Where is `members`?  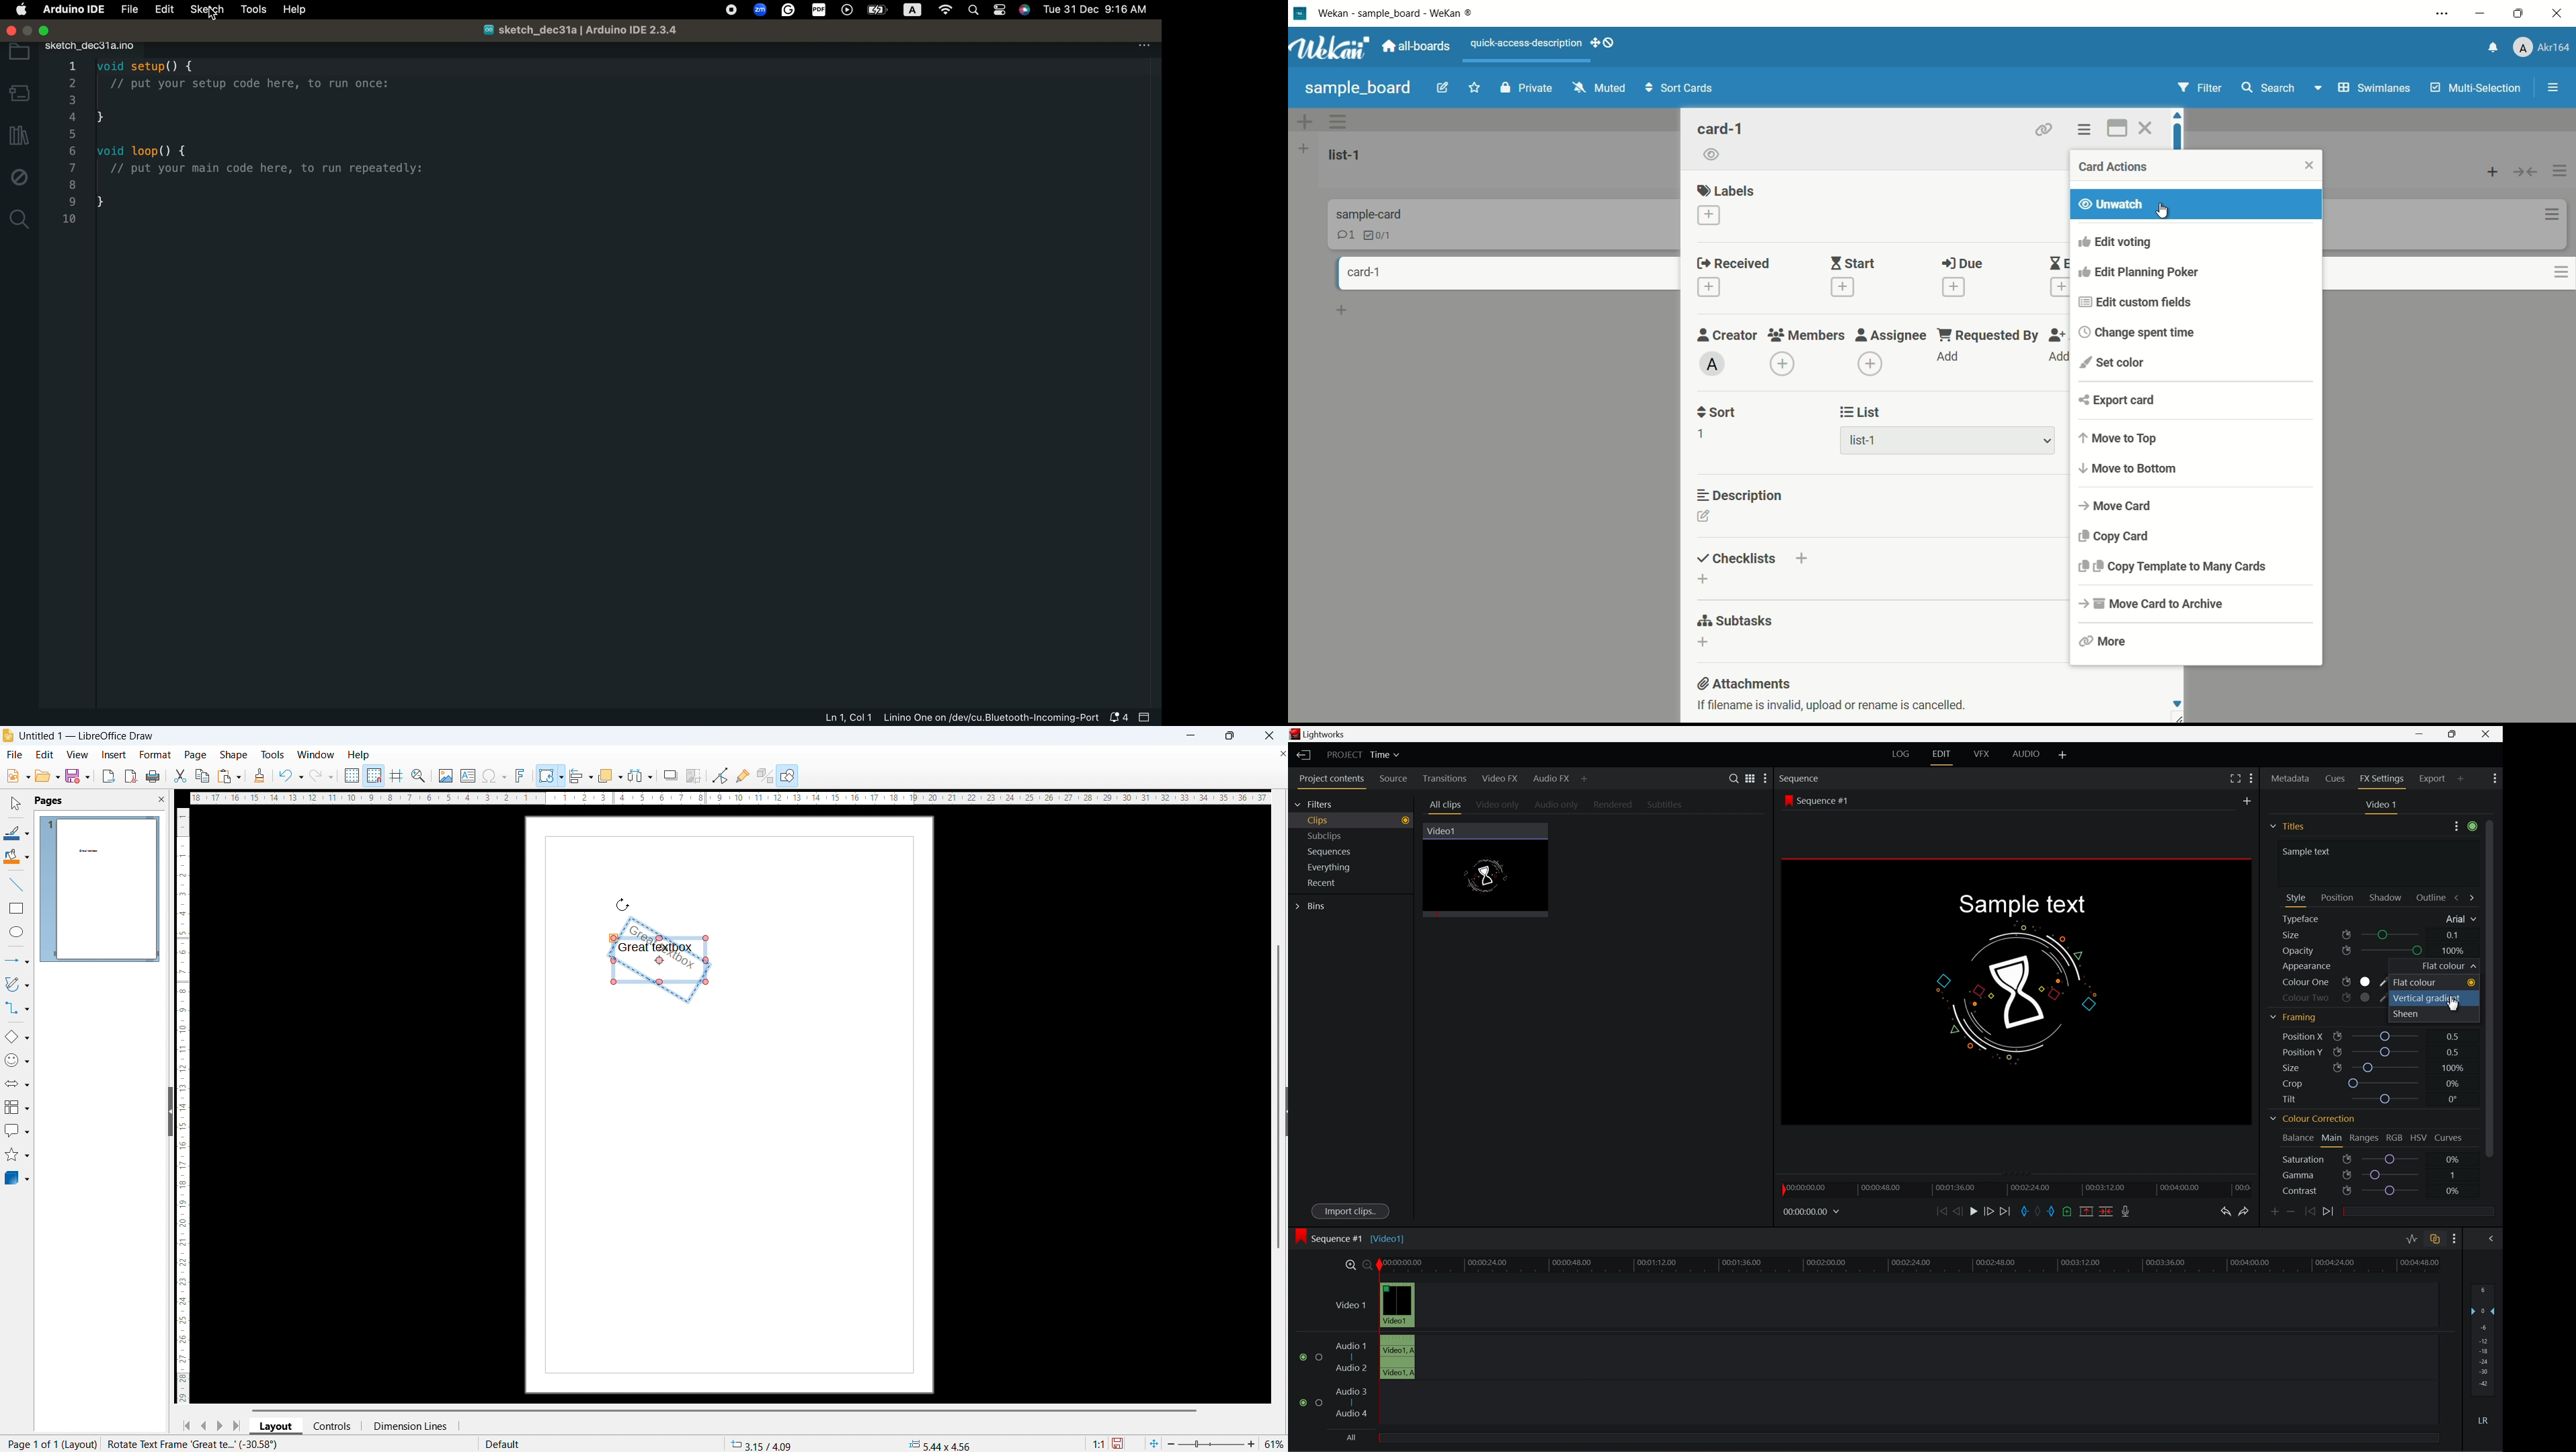
members is located at coordinates (1805, 336).